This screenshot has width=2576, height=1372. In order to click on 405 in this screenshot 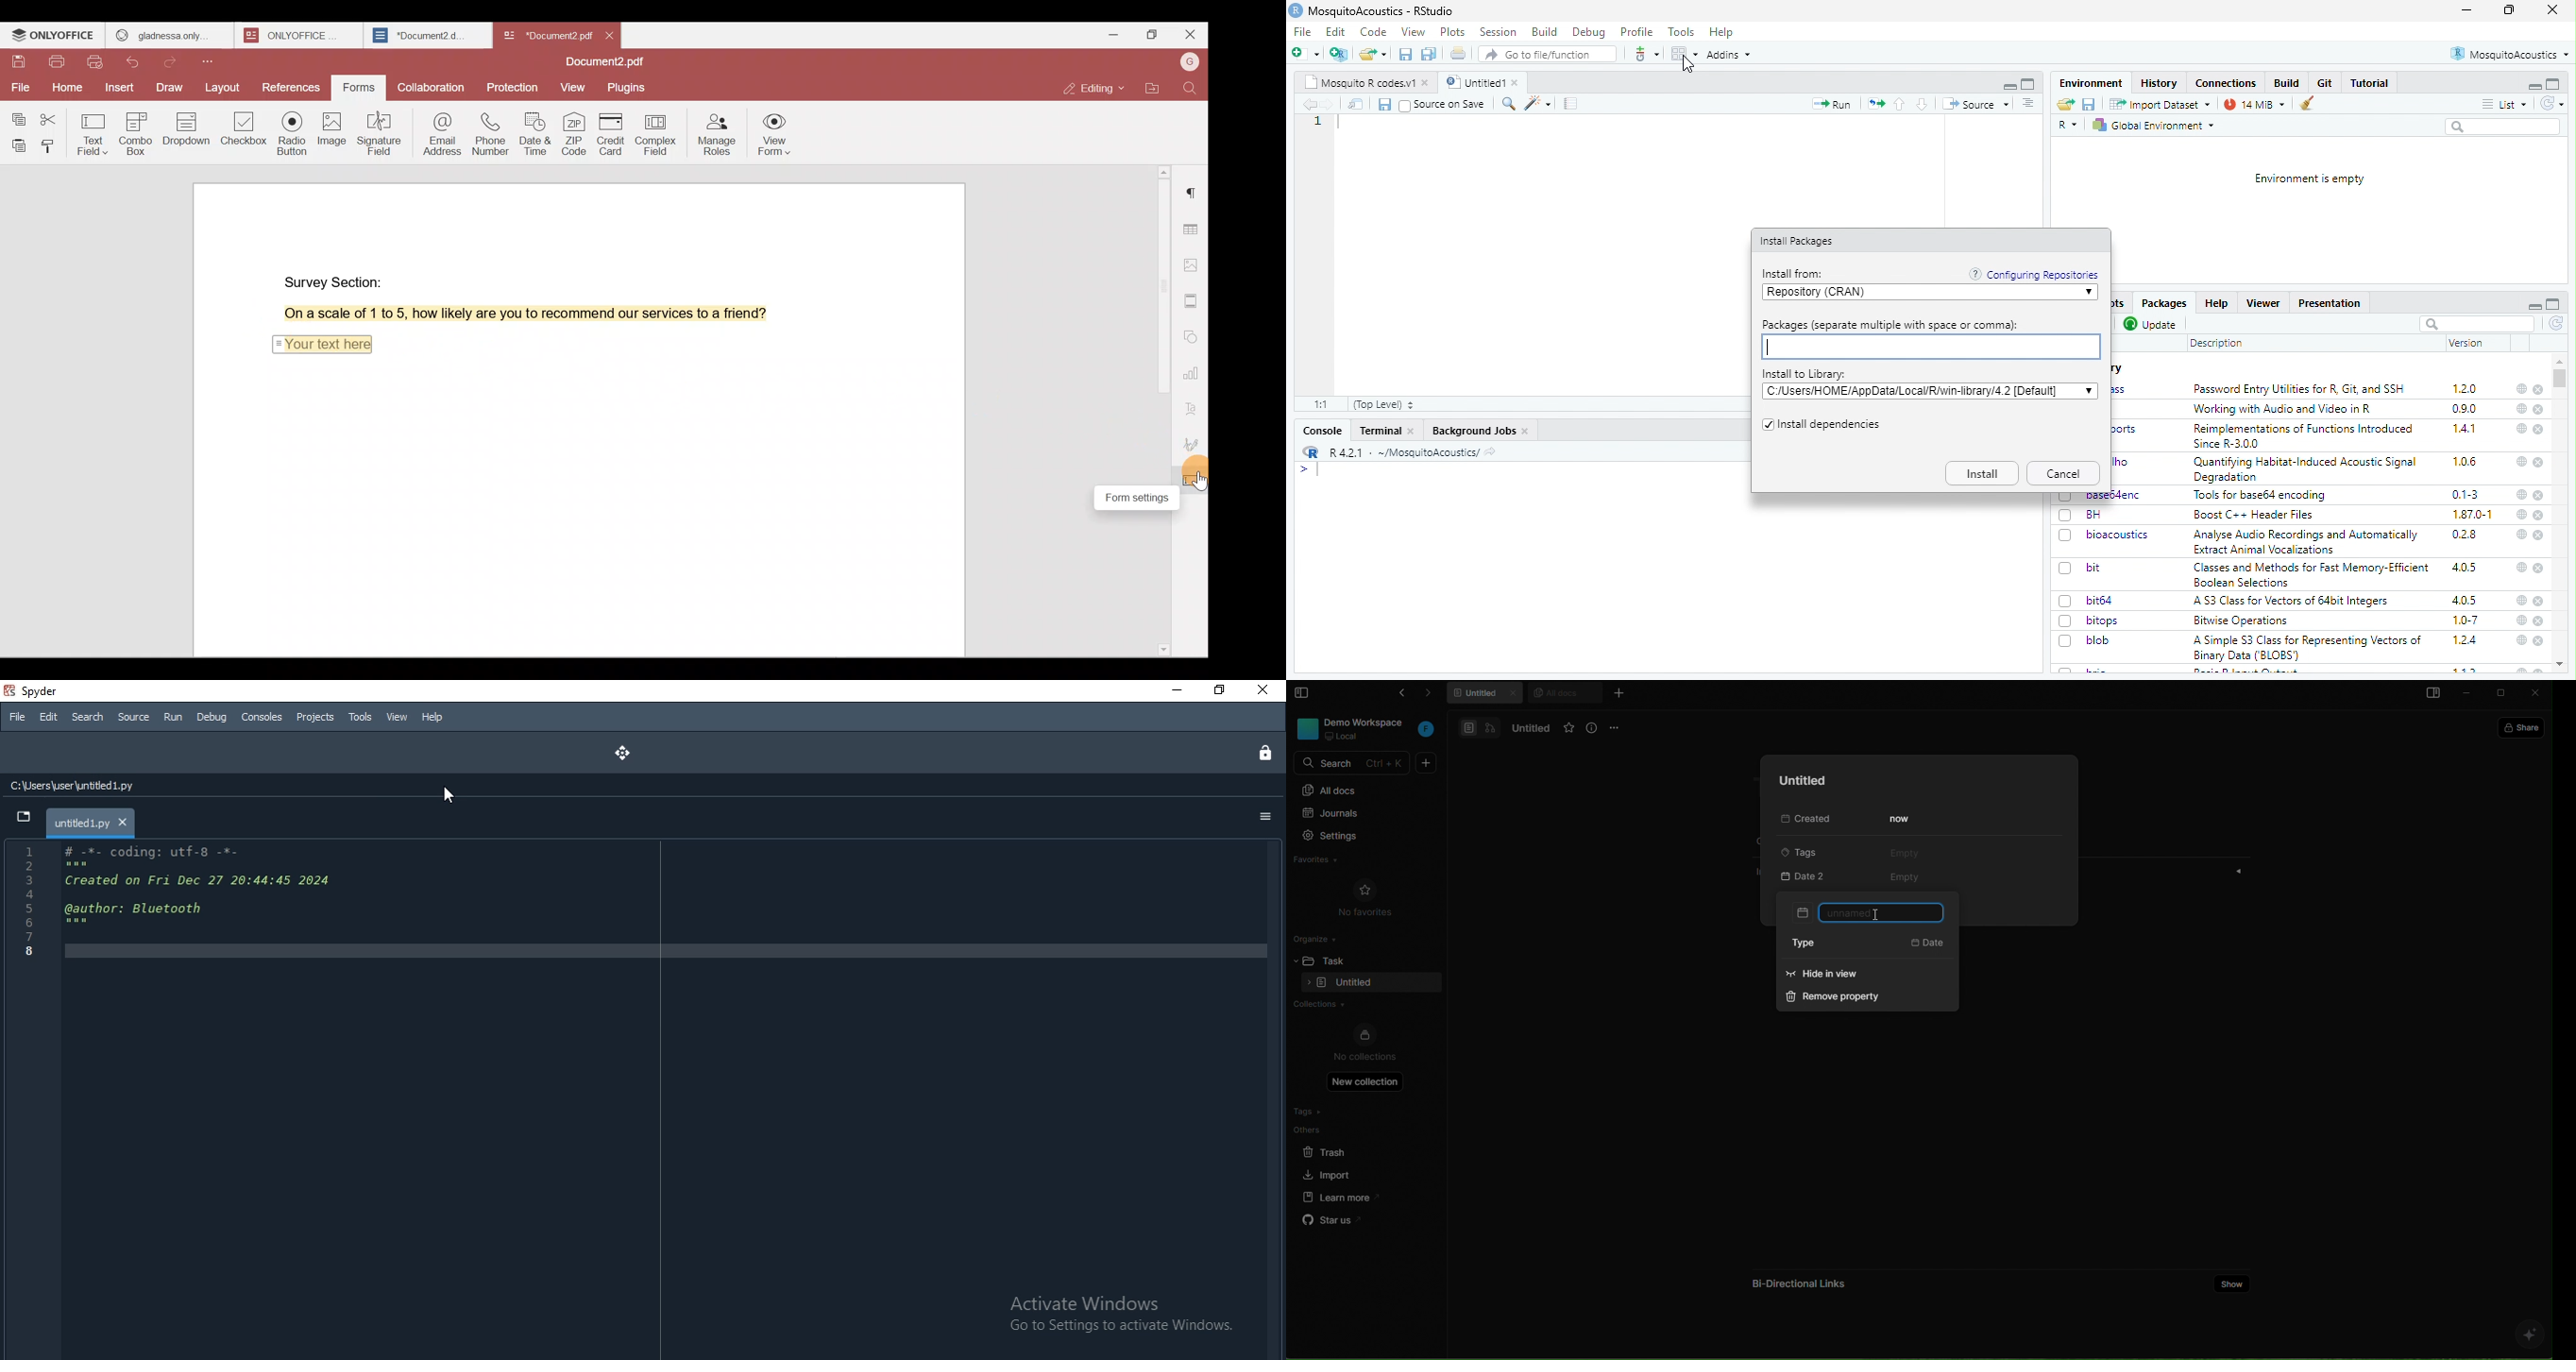, I will do `click(2466, 568)`.